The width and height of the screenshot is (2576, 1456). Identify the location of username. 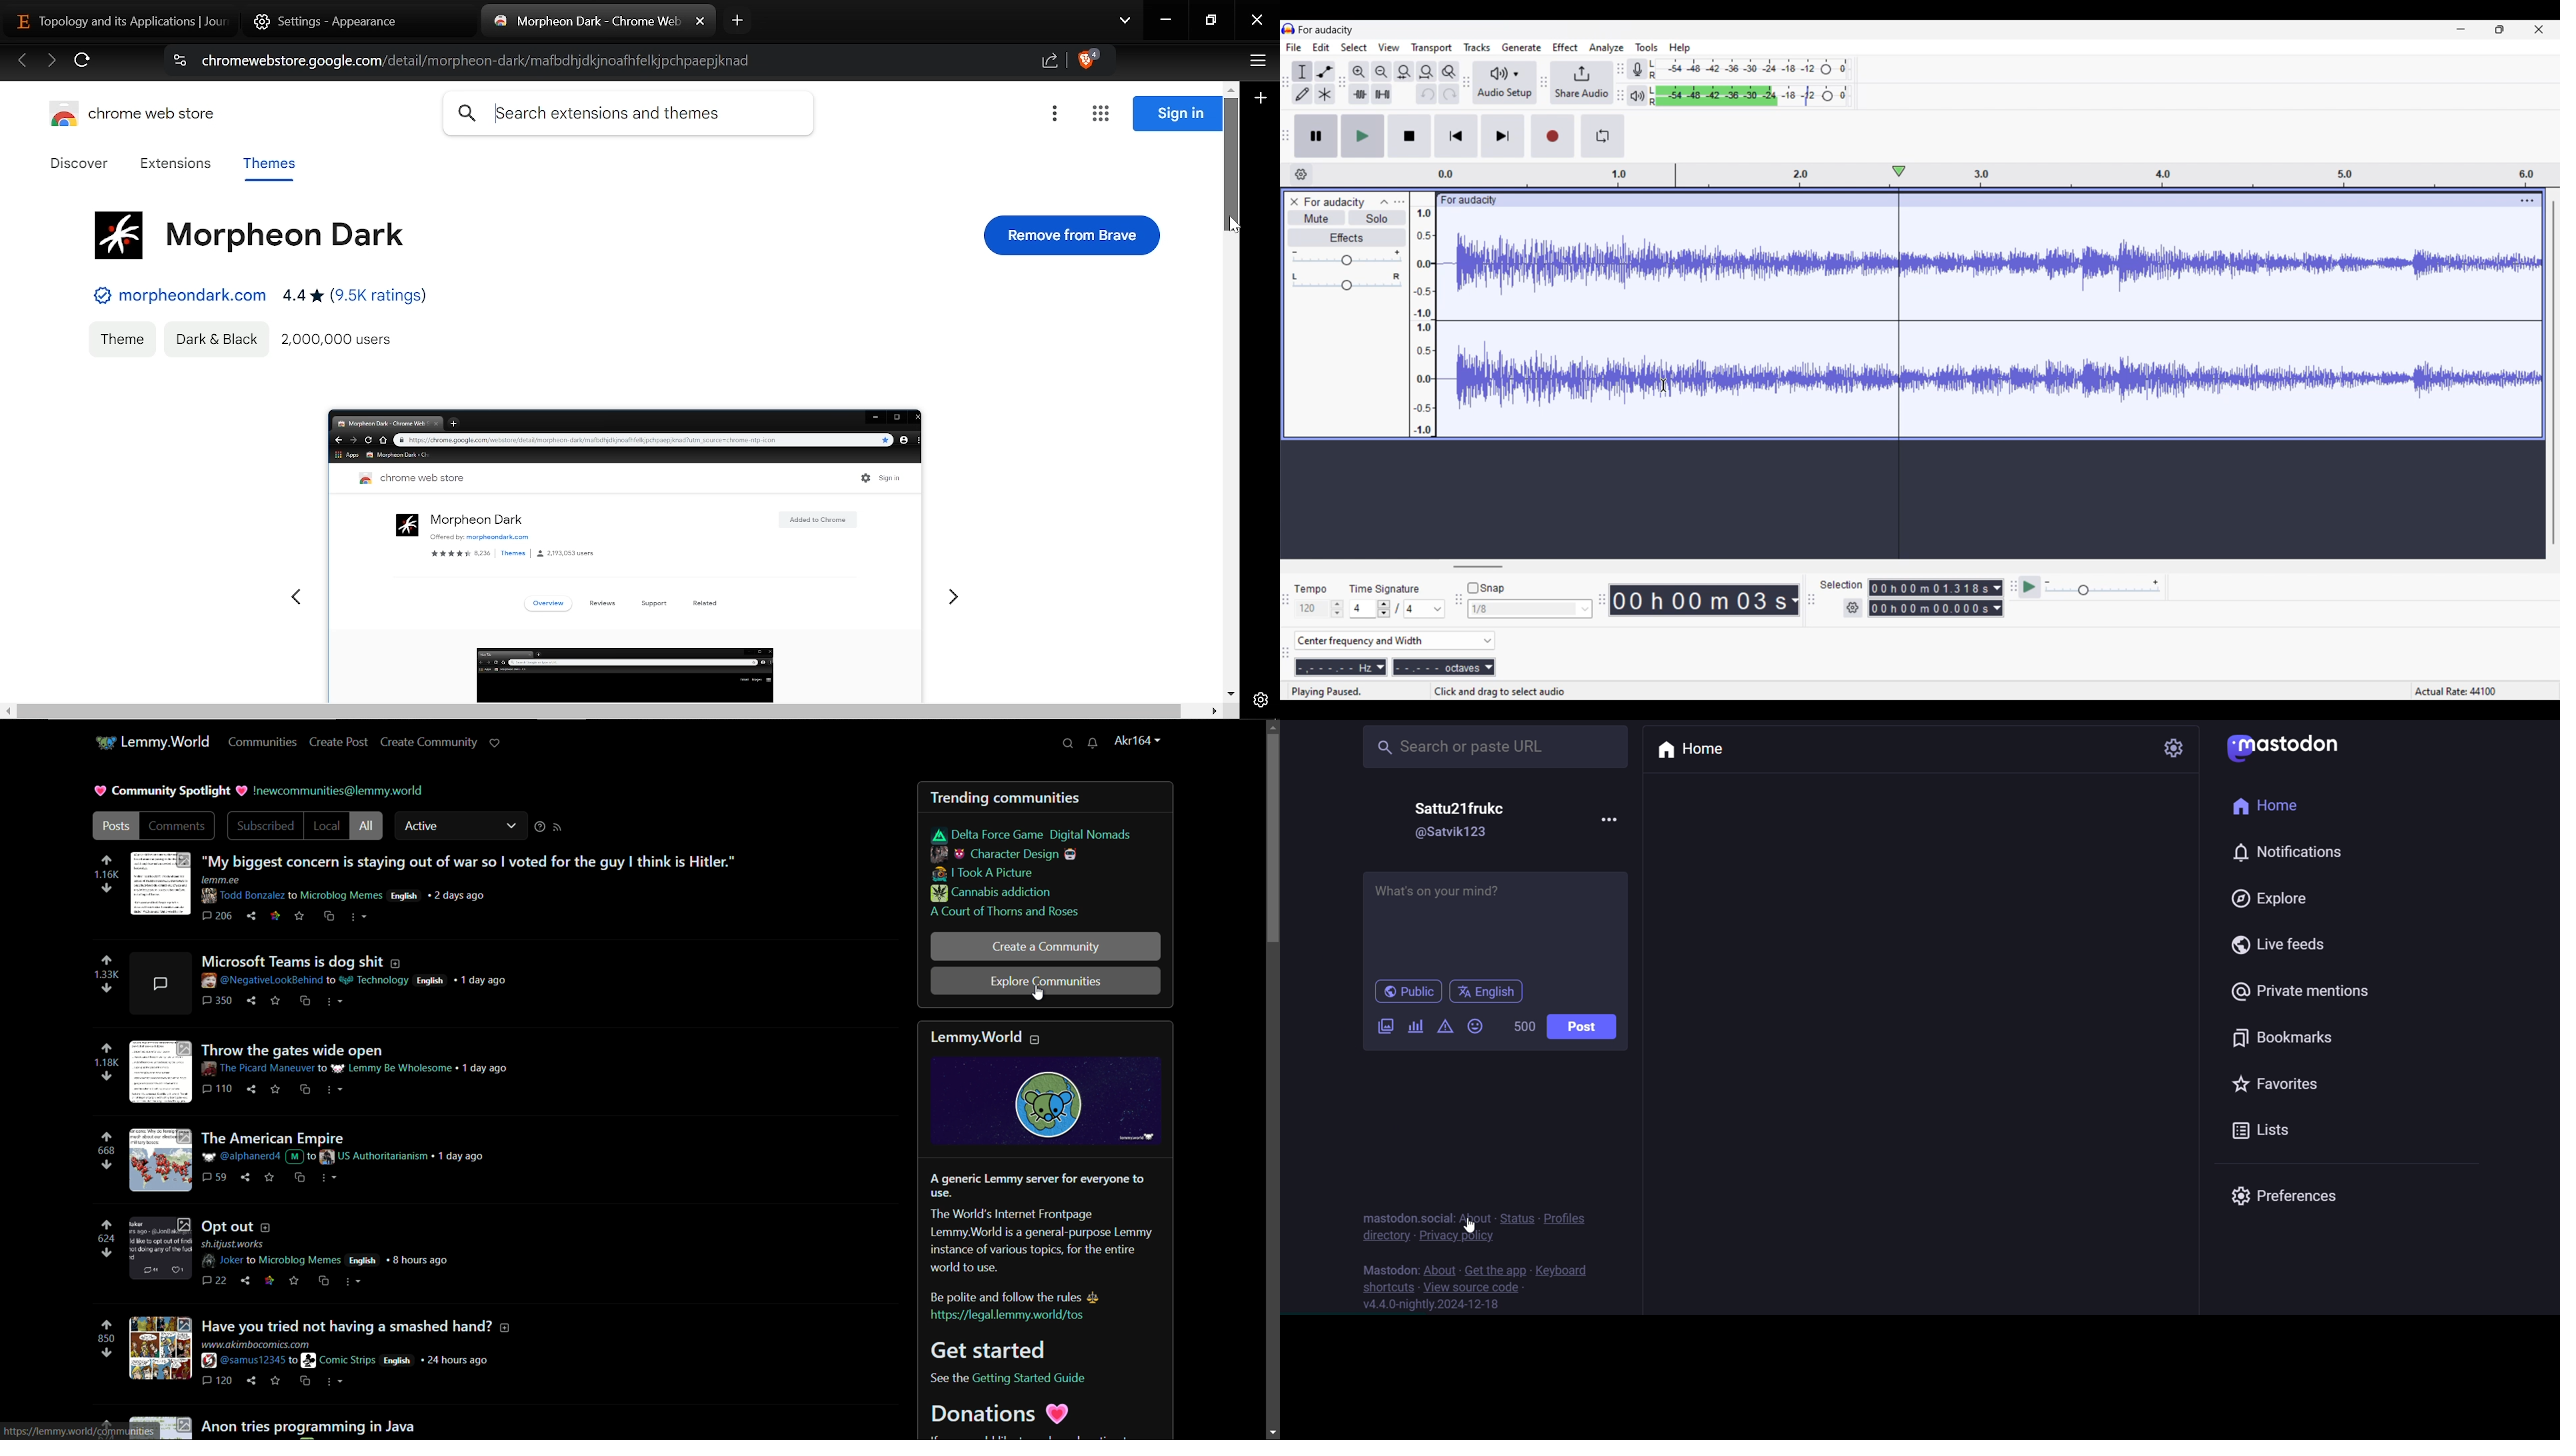
(1137, 742).